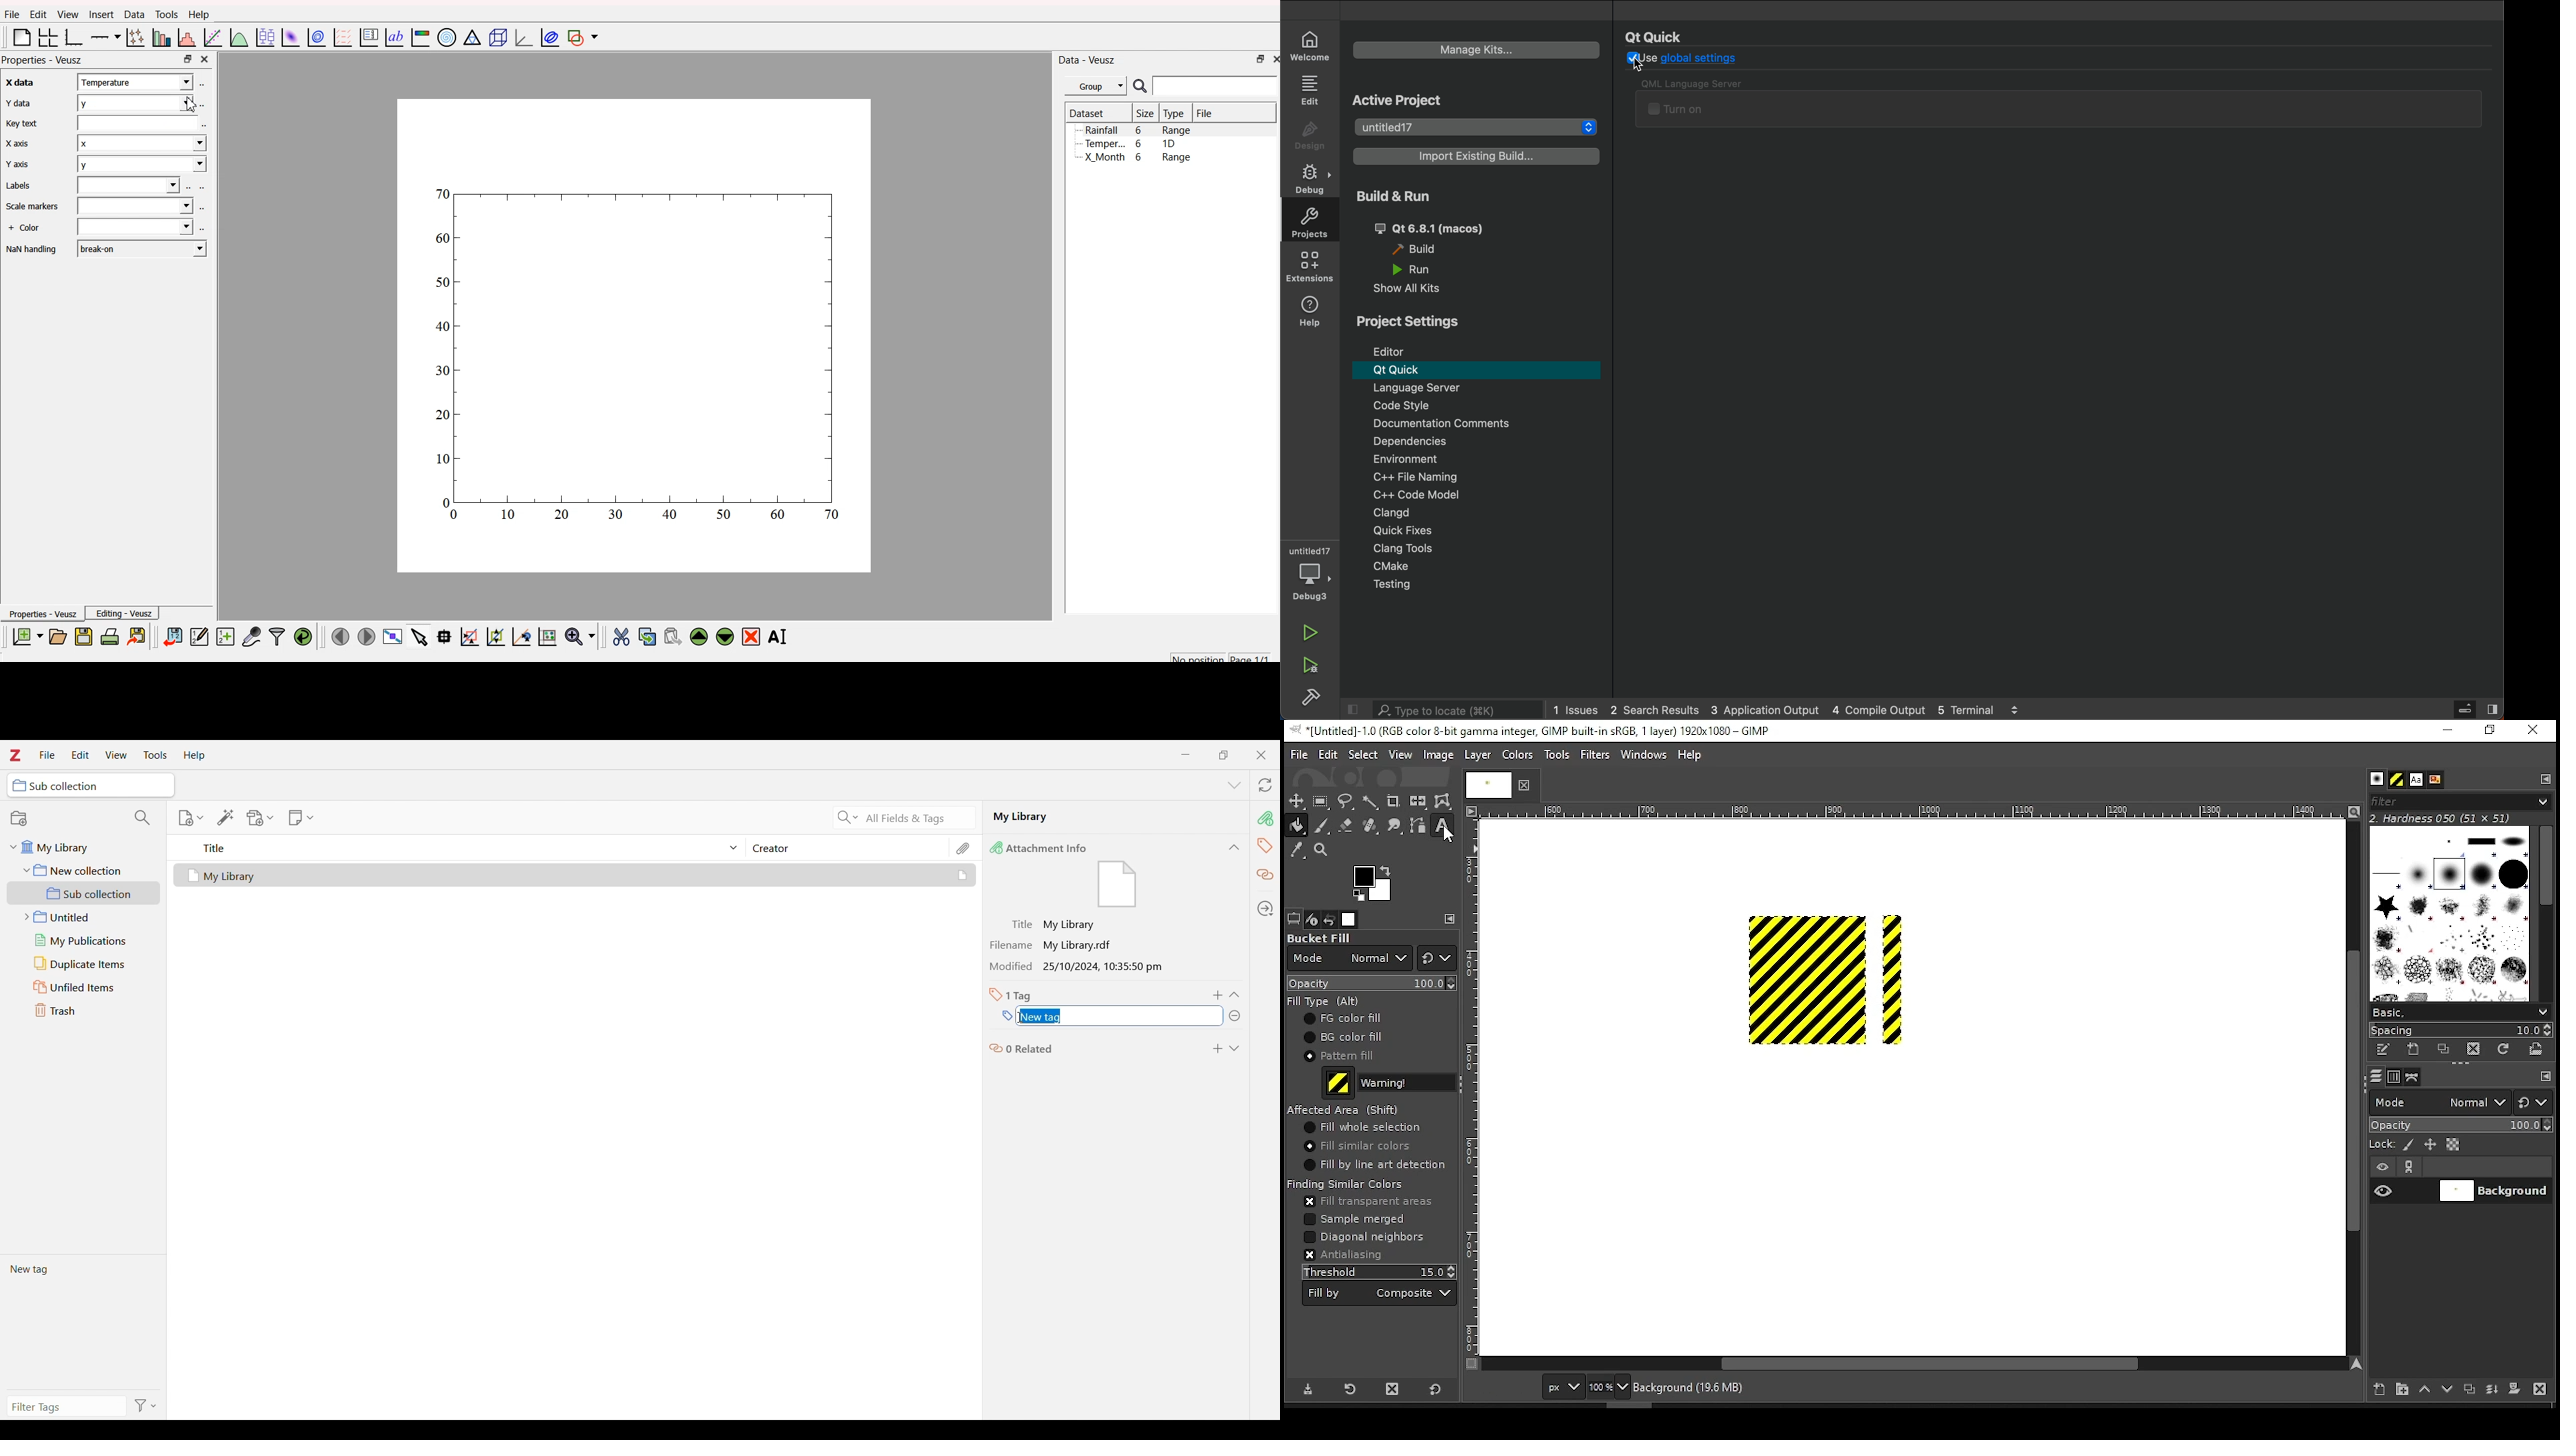 This screenshot has width=2576, height=1456. I want to click on merge layer, so click(2492, 1390).